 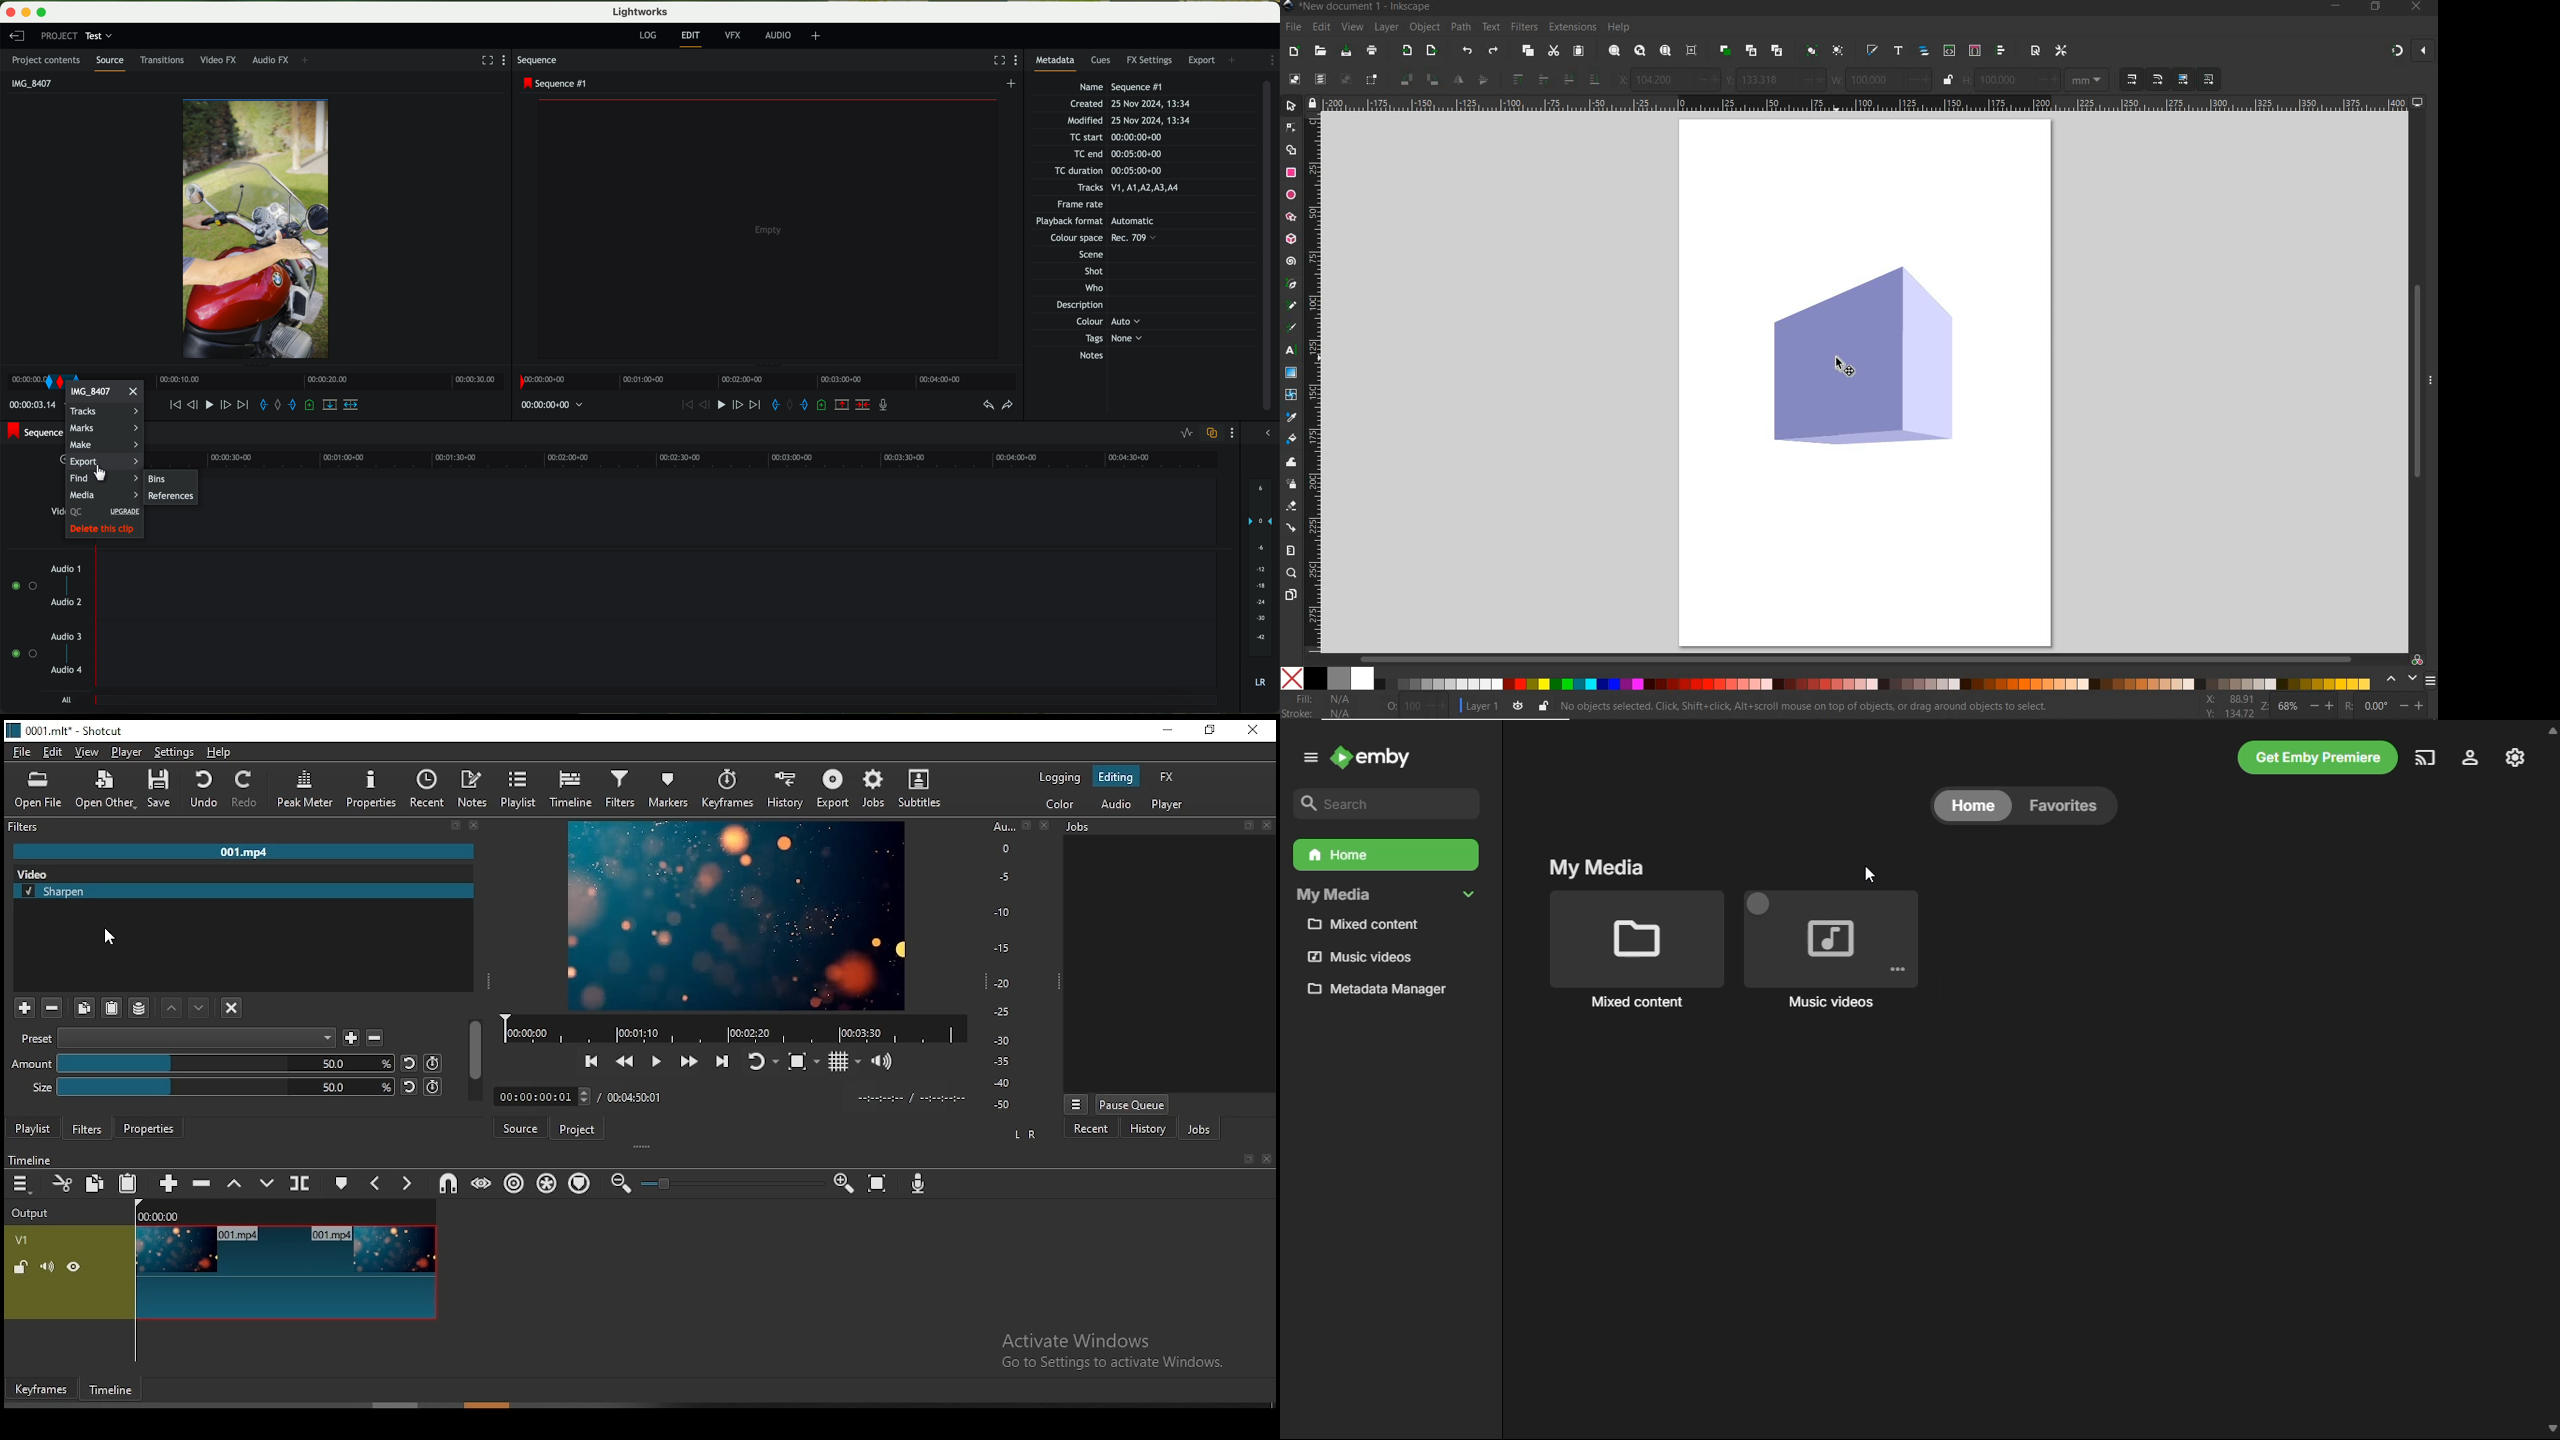 I want to click on clear marks, so click(x=281, y=405).